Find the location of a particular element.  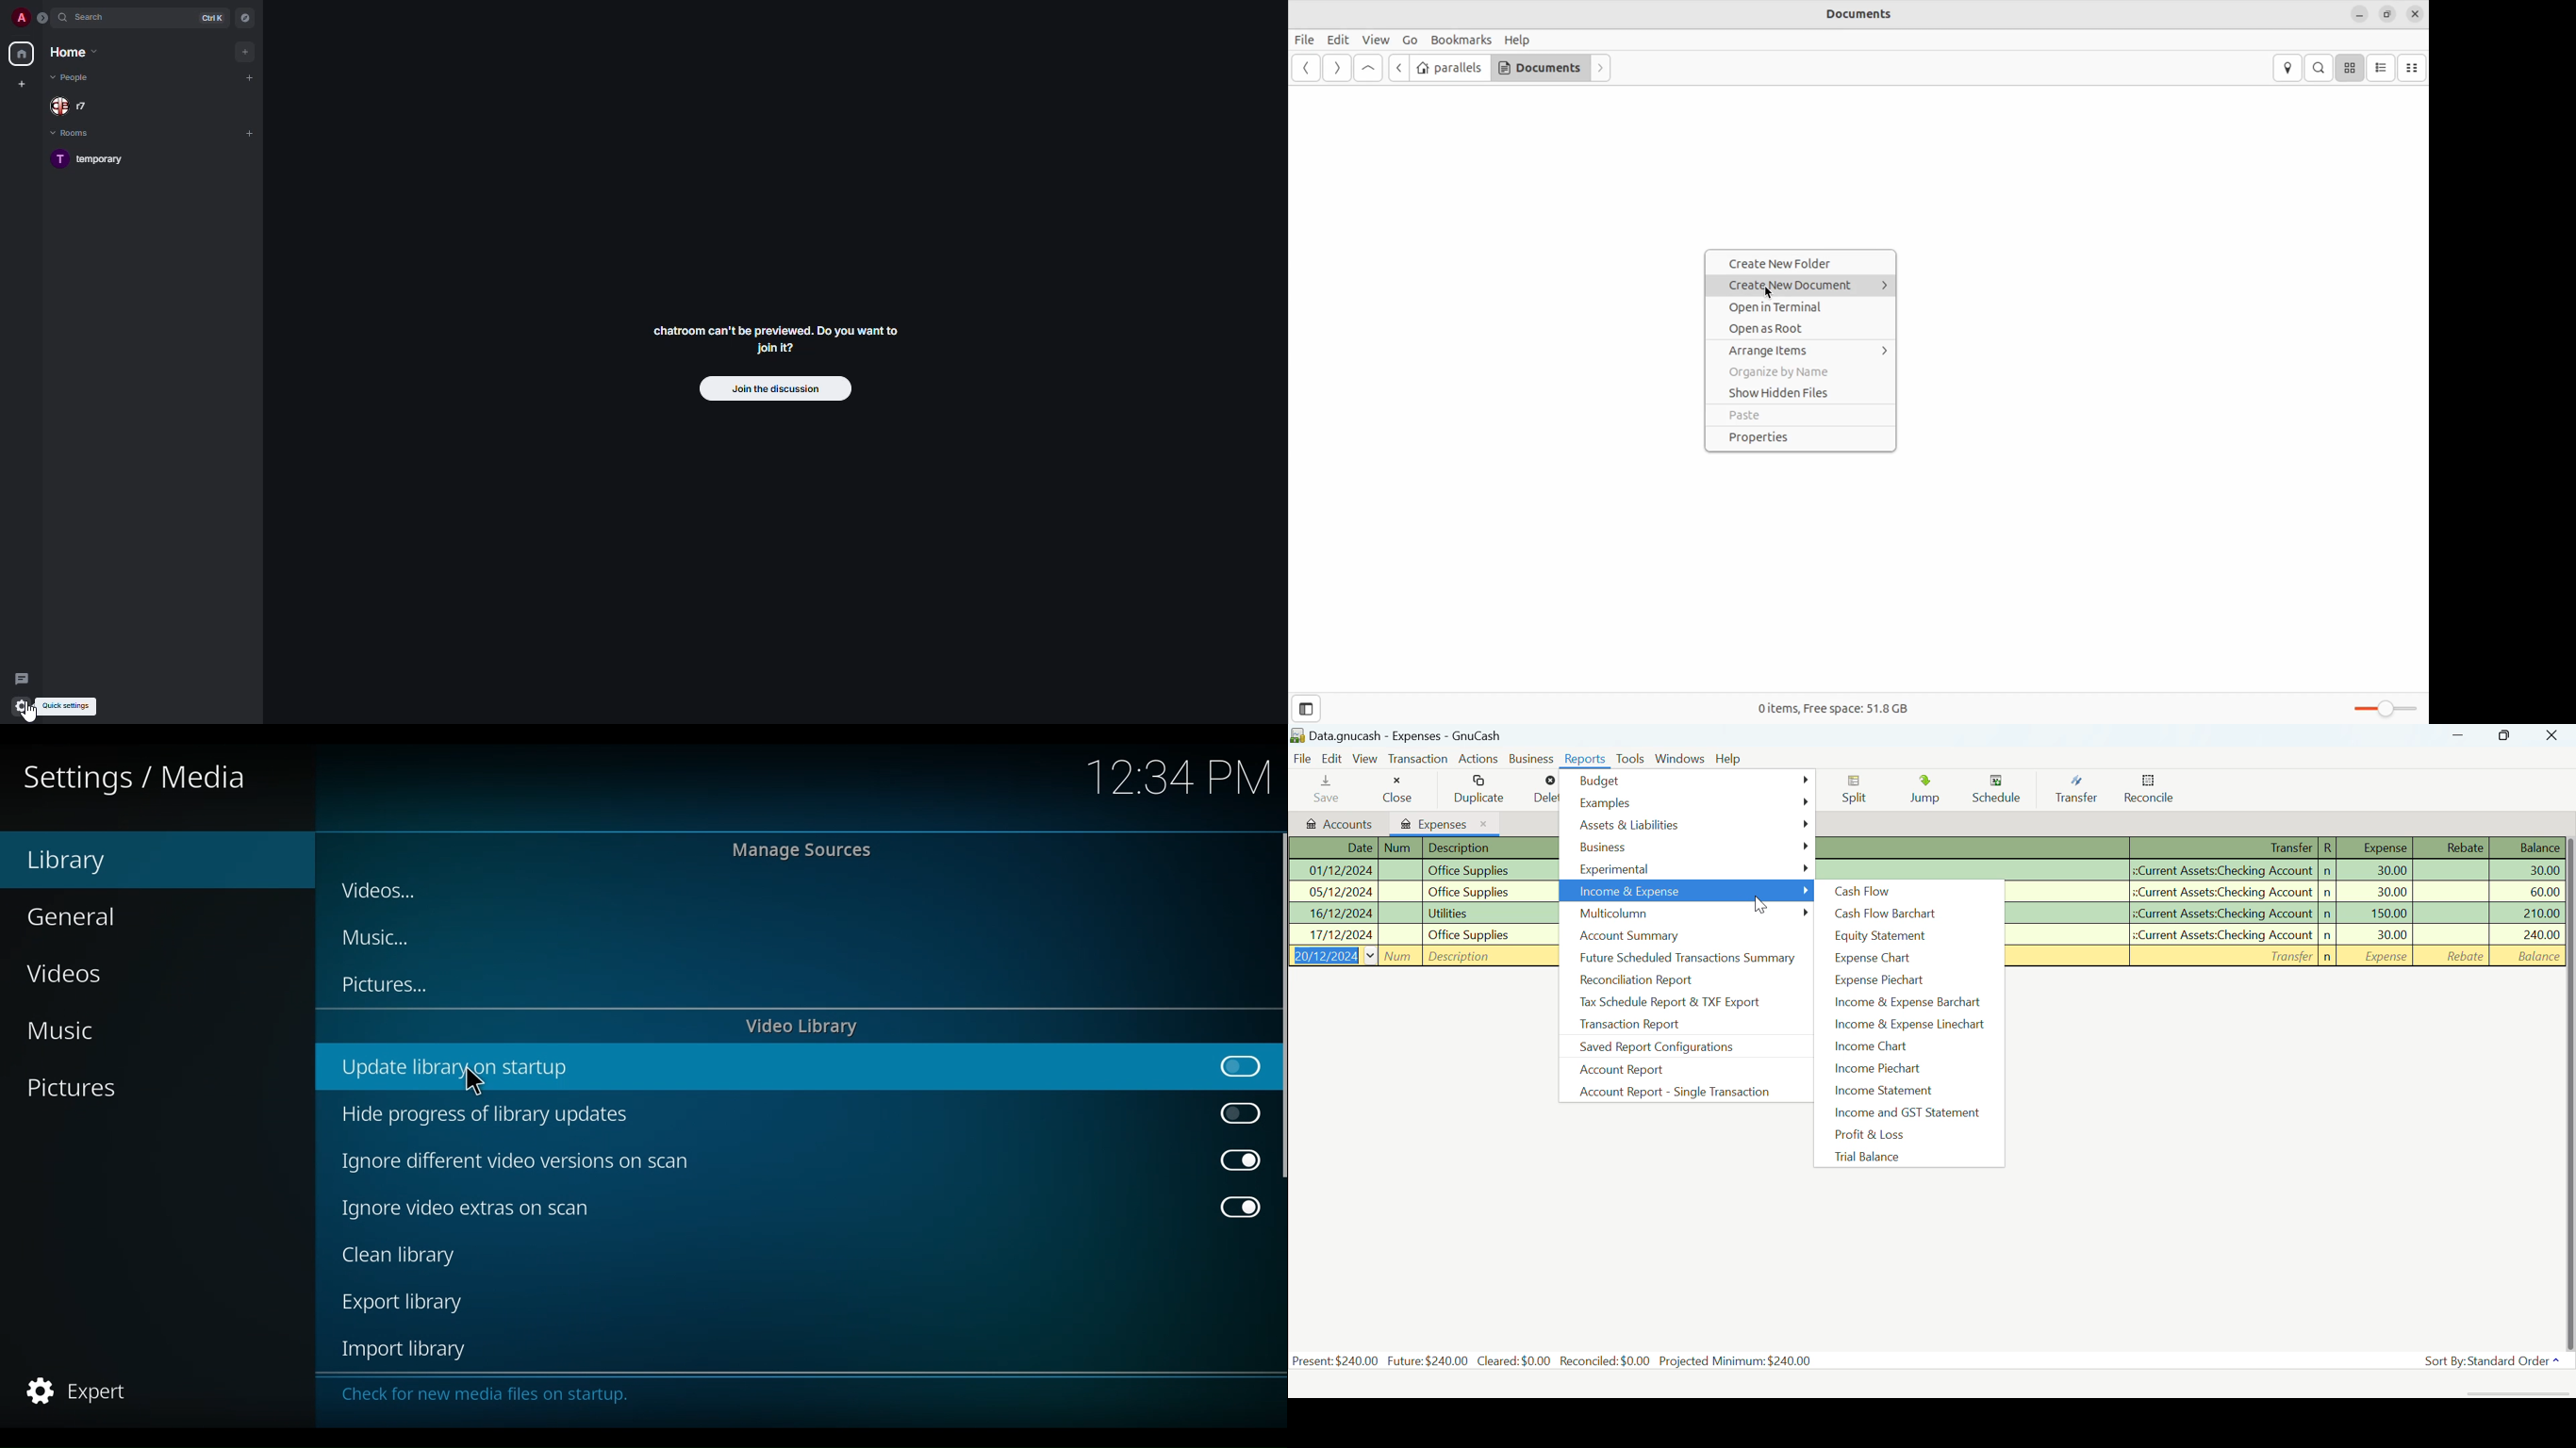

View is located at coordinates (1377, 39).